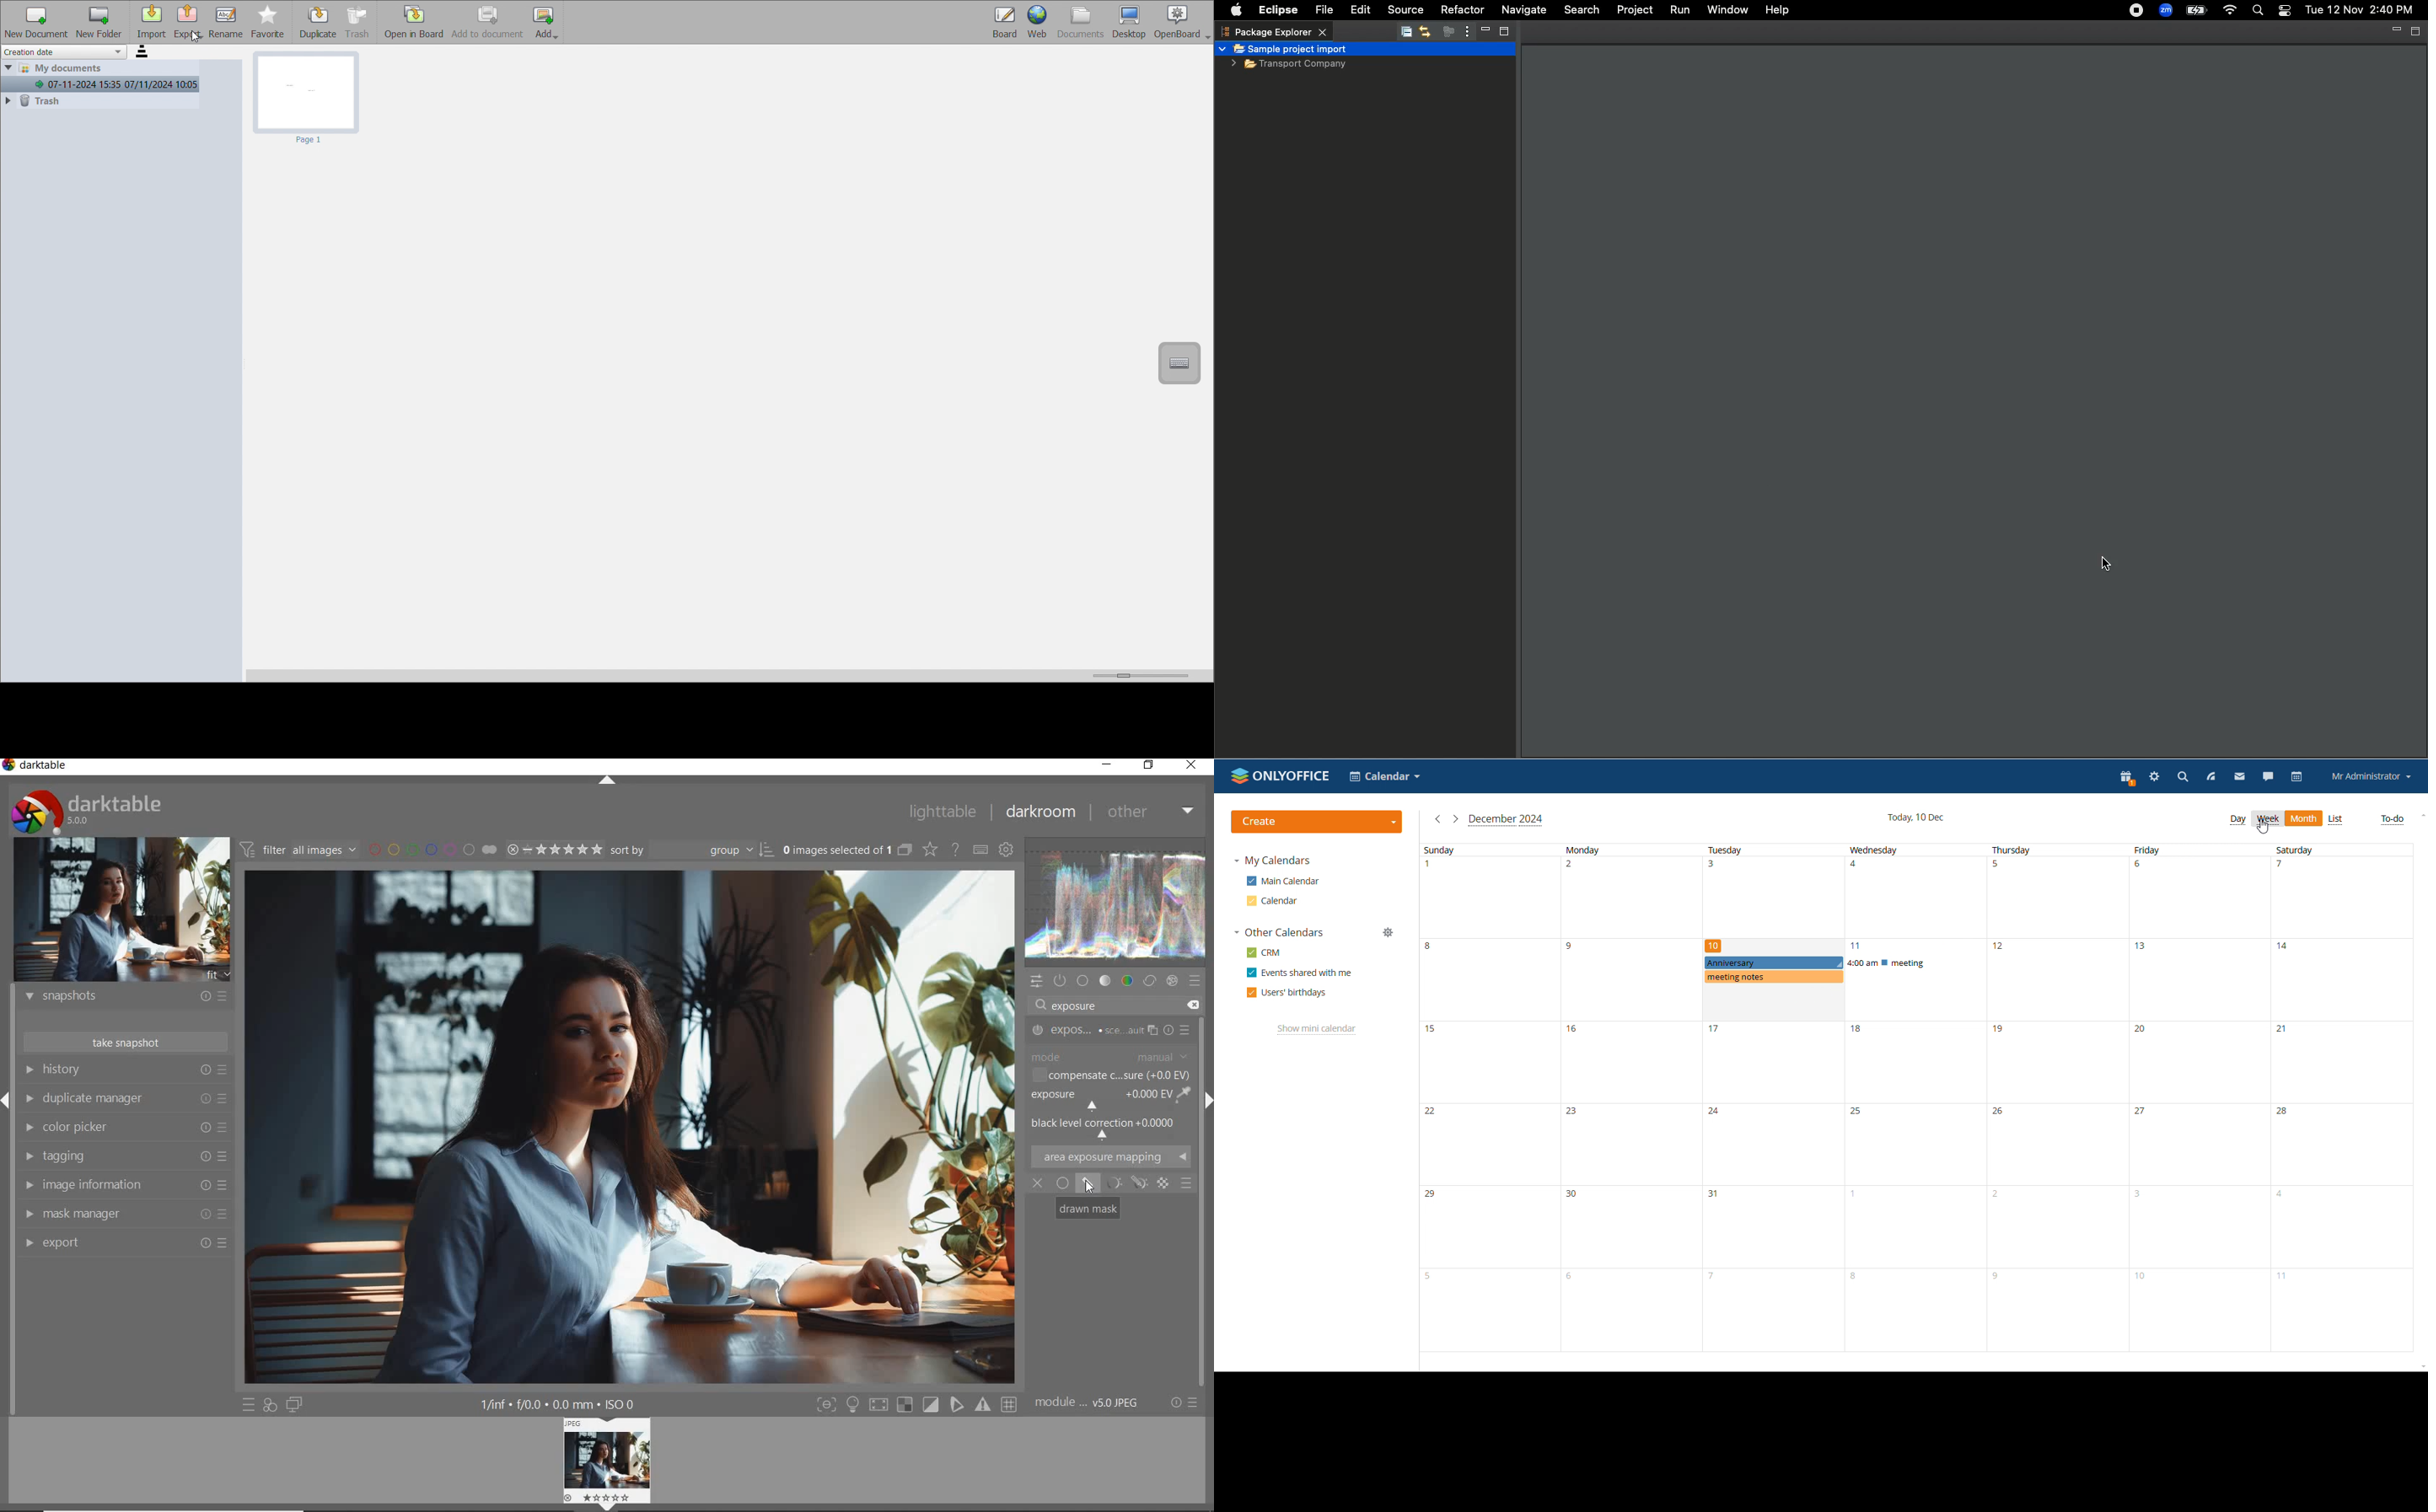  I want to click on zoom view slider, so click(1137, 673).